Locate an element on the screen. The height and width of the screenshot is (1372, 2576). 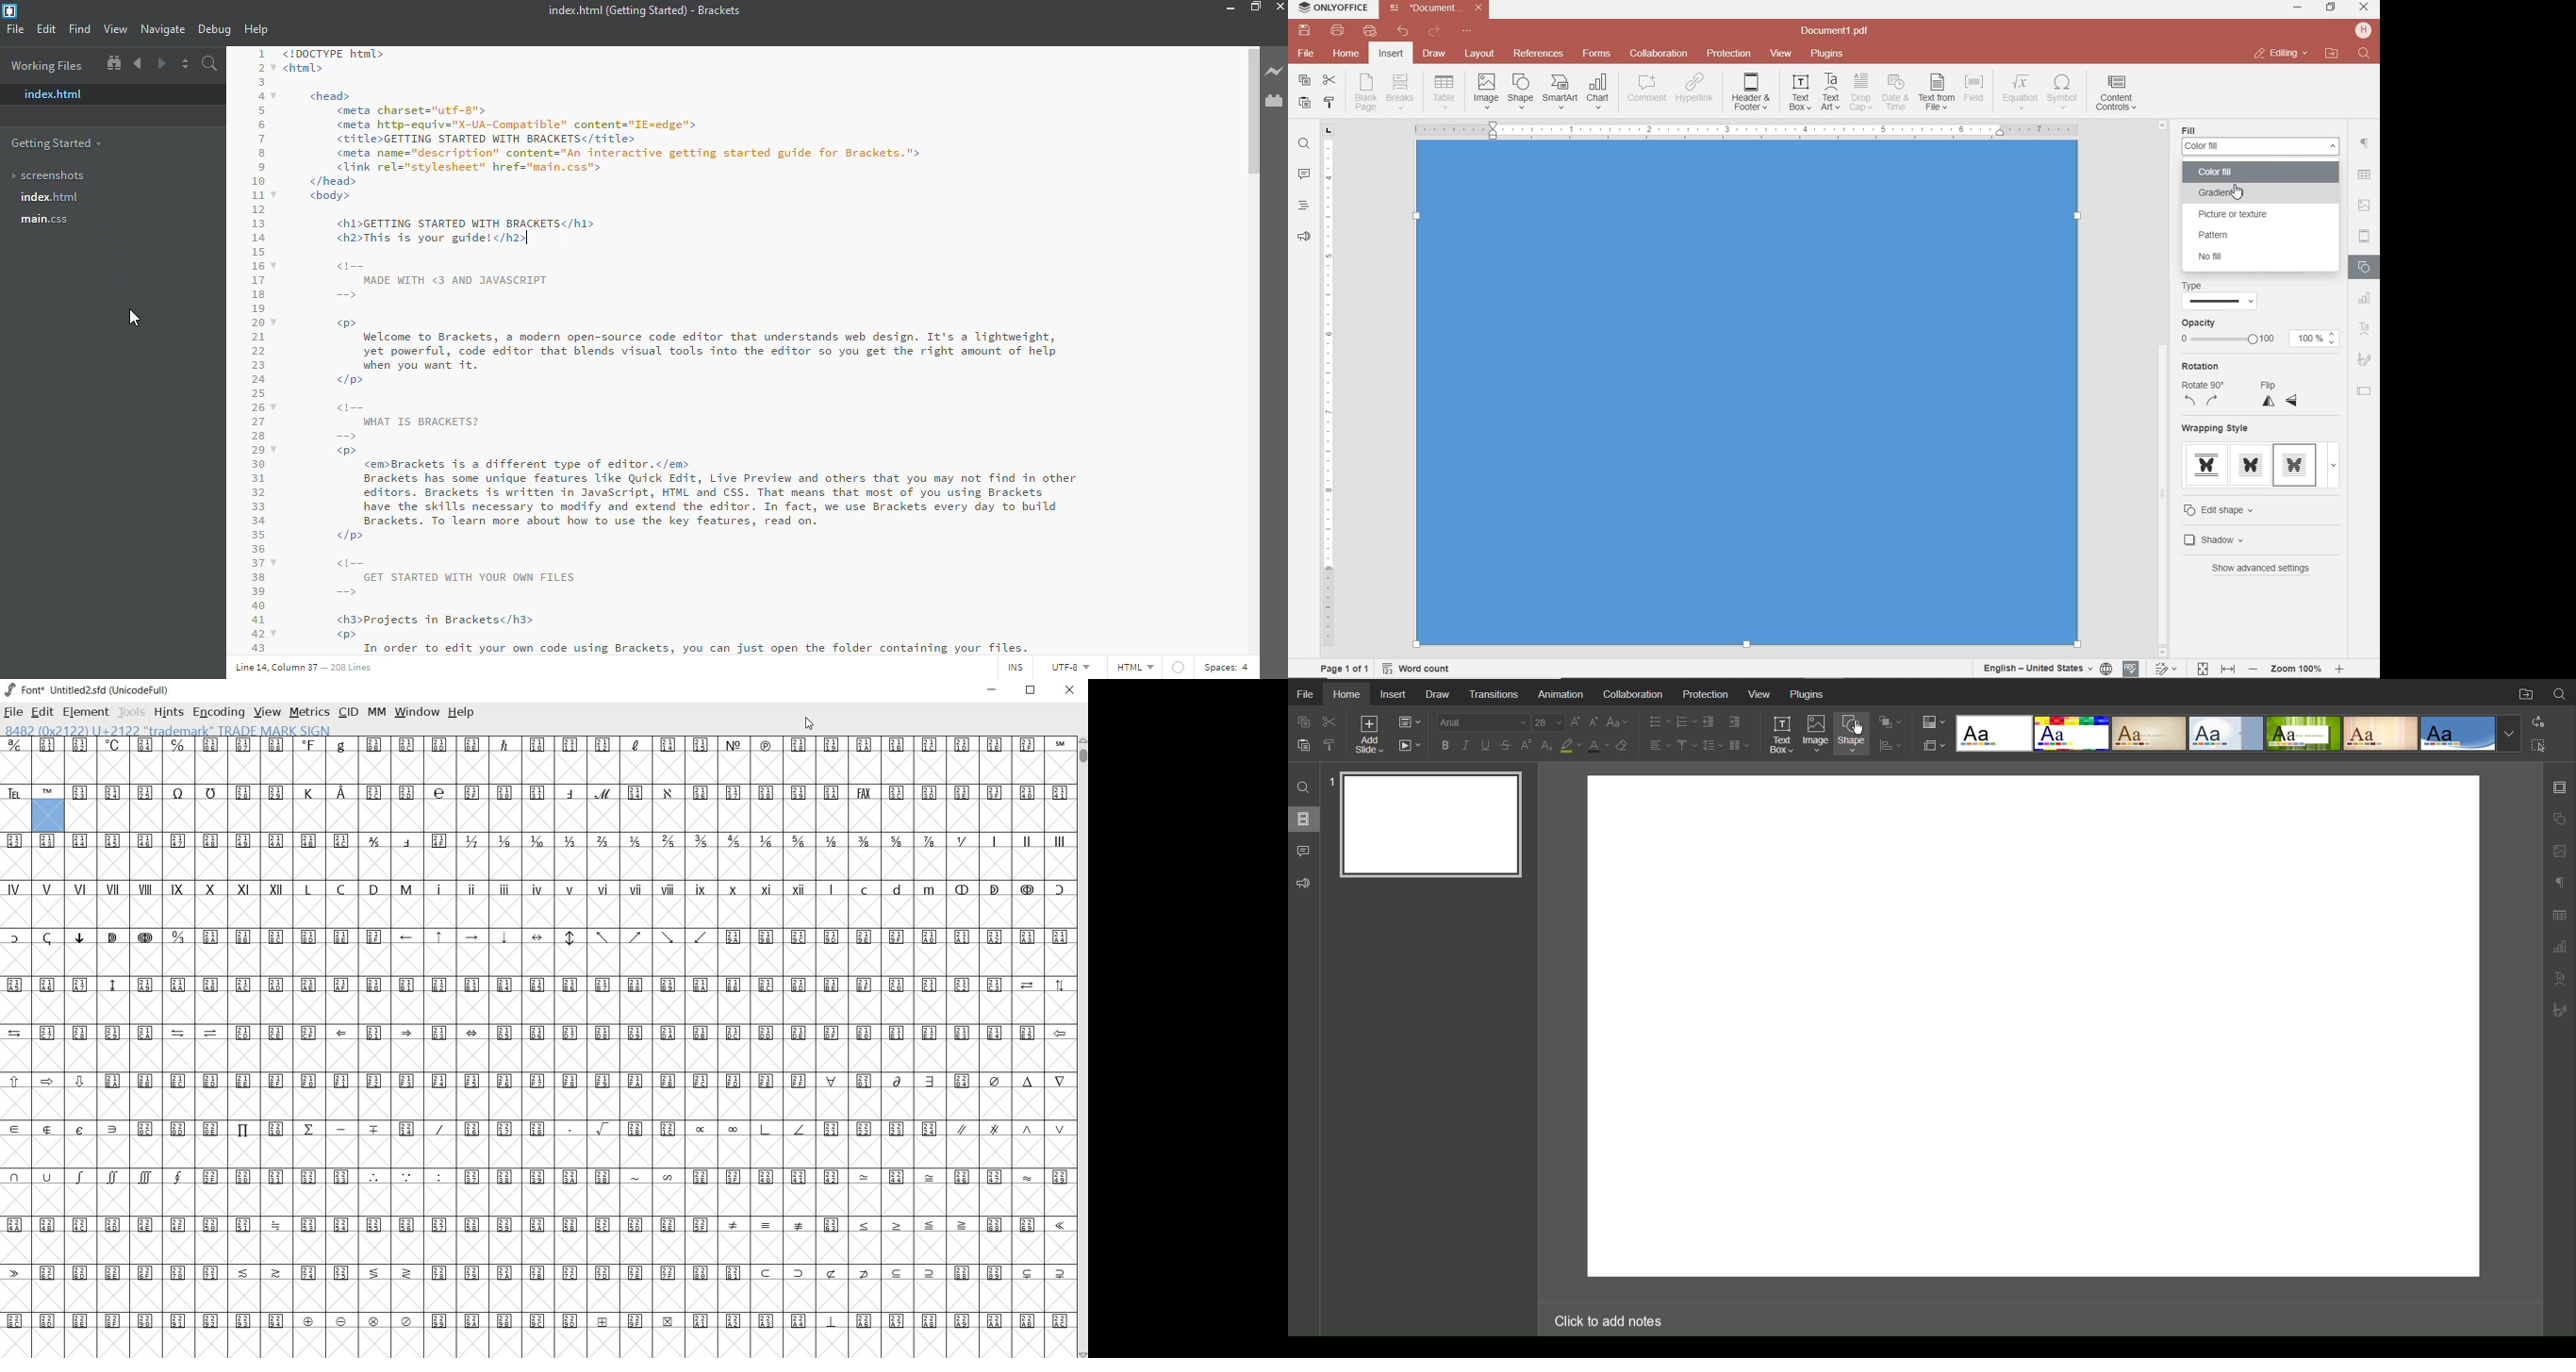
INSERT CONTENT CONTROLS is located at coordinates (2116, 94).